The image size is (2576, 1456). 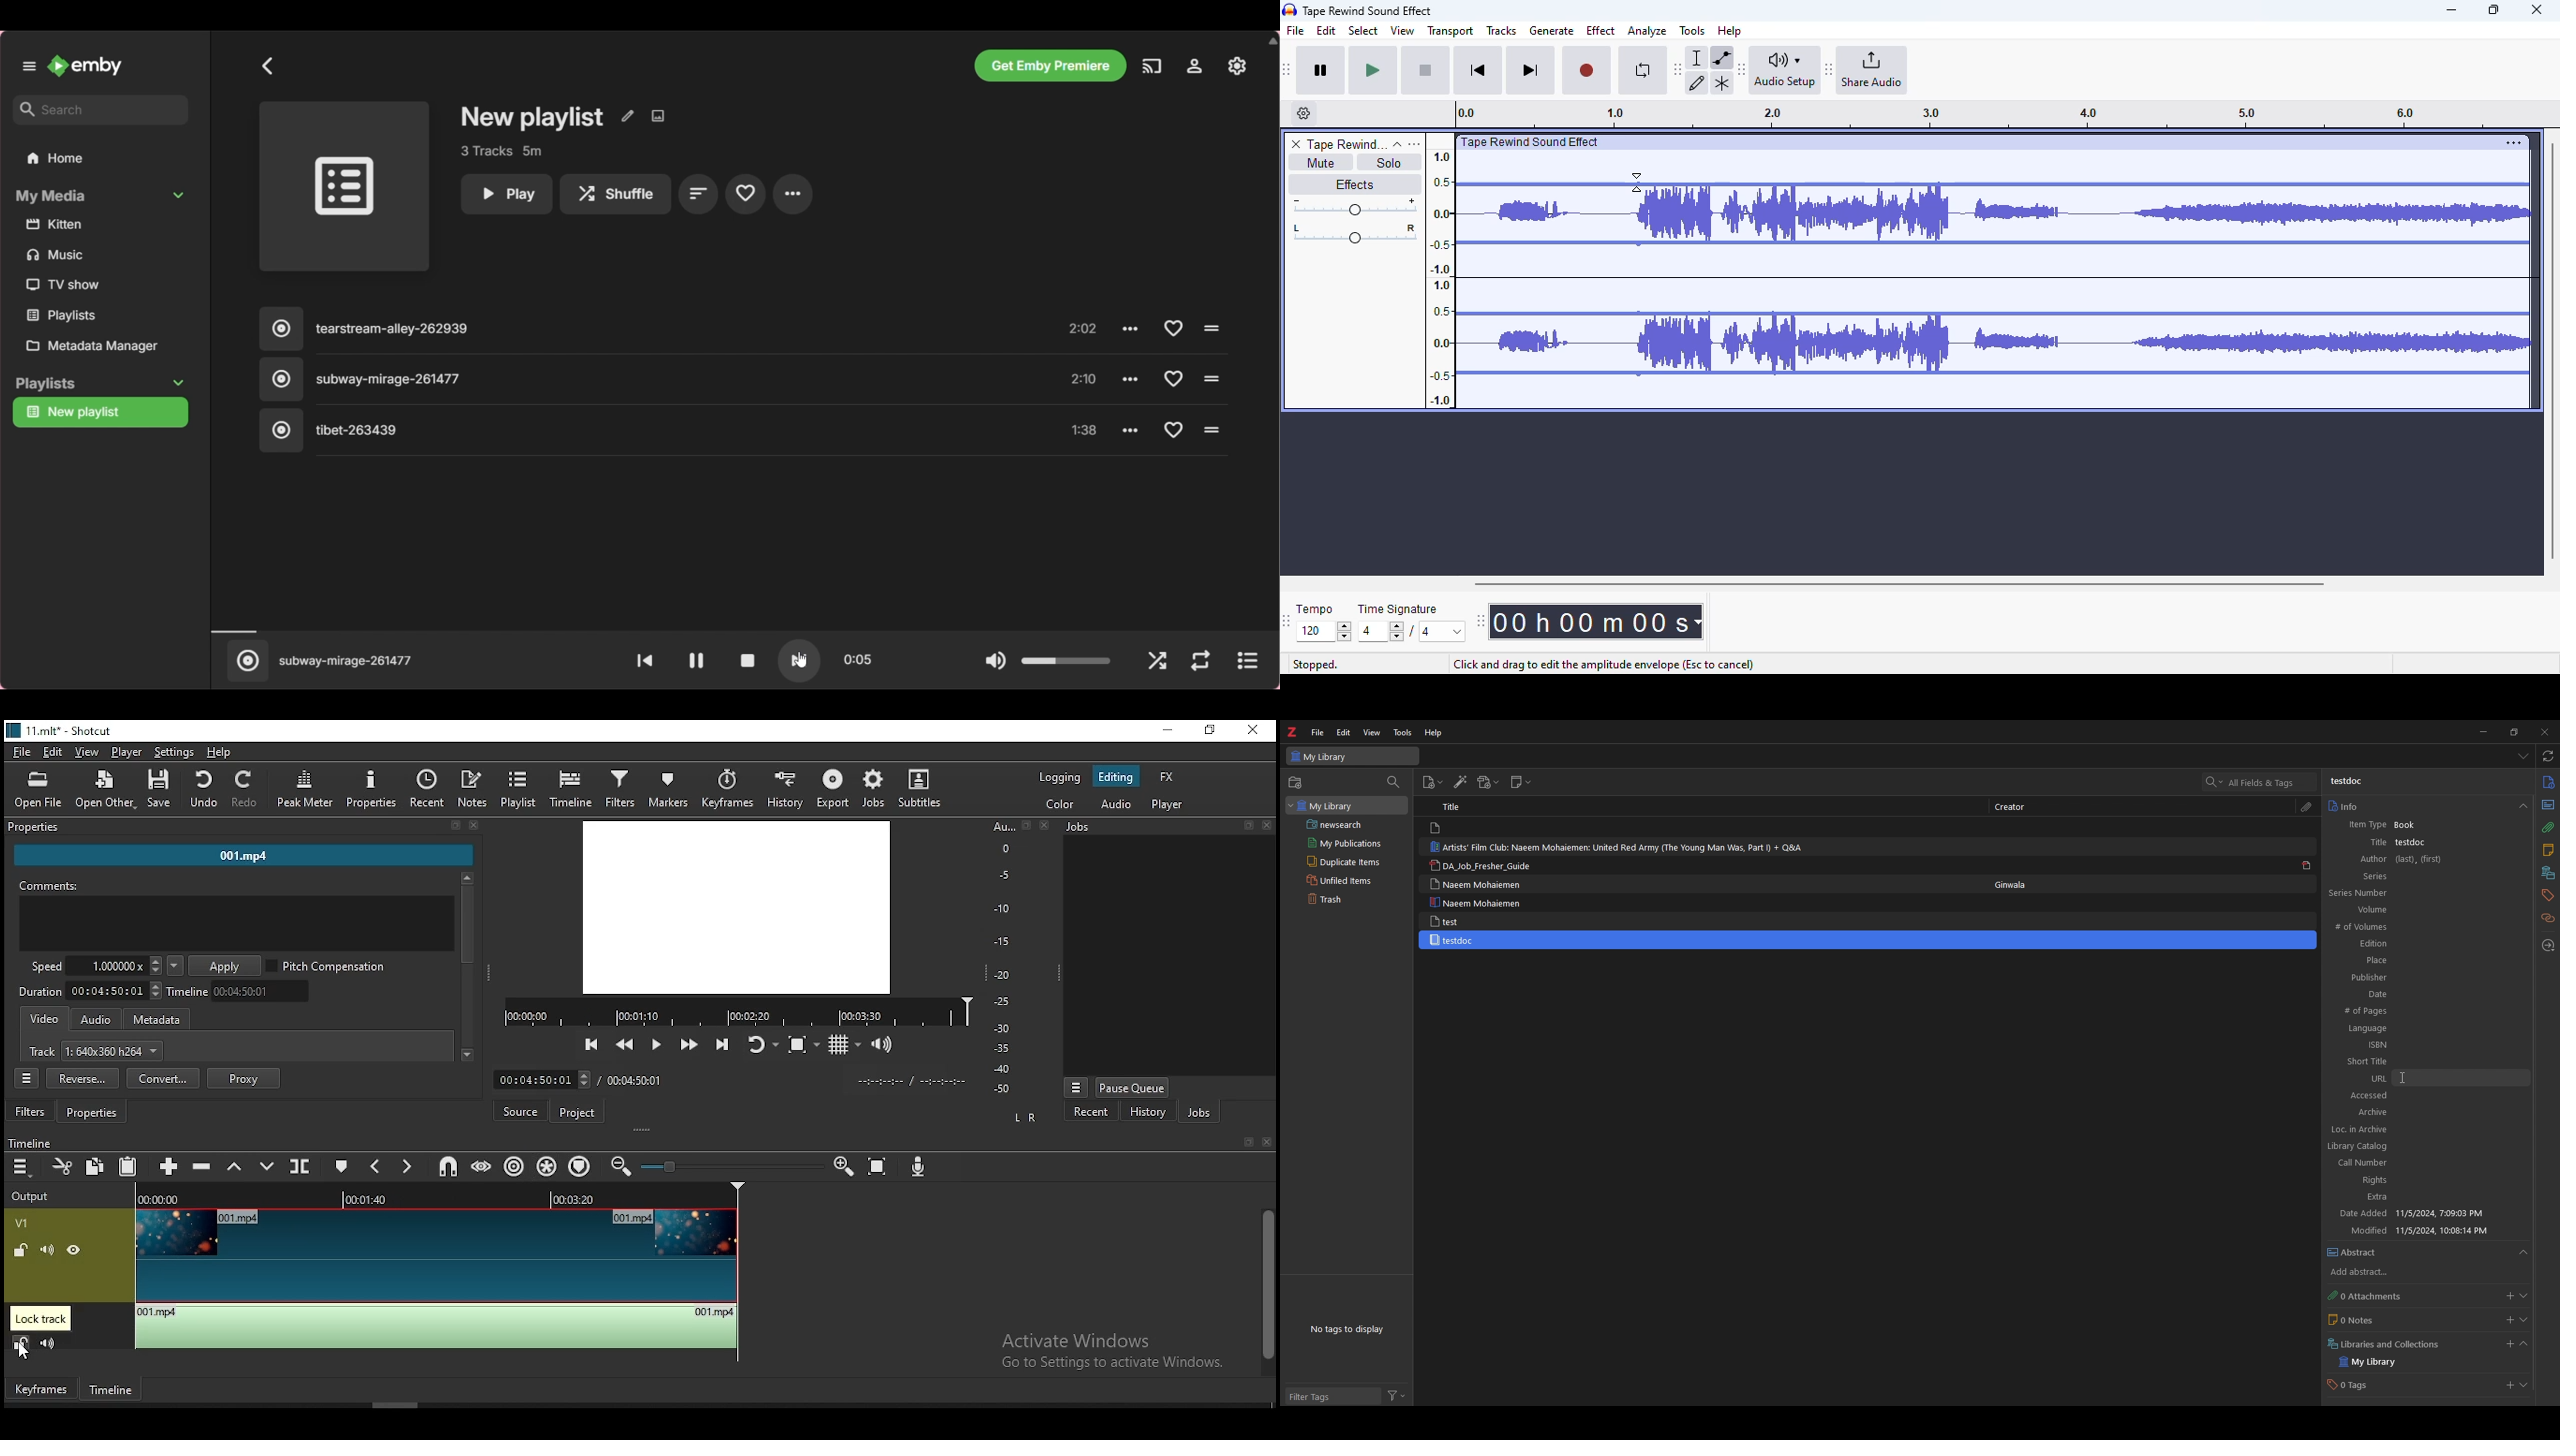 I want to click on maximize, so click(x=2493, y=9).